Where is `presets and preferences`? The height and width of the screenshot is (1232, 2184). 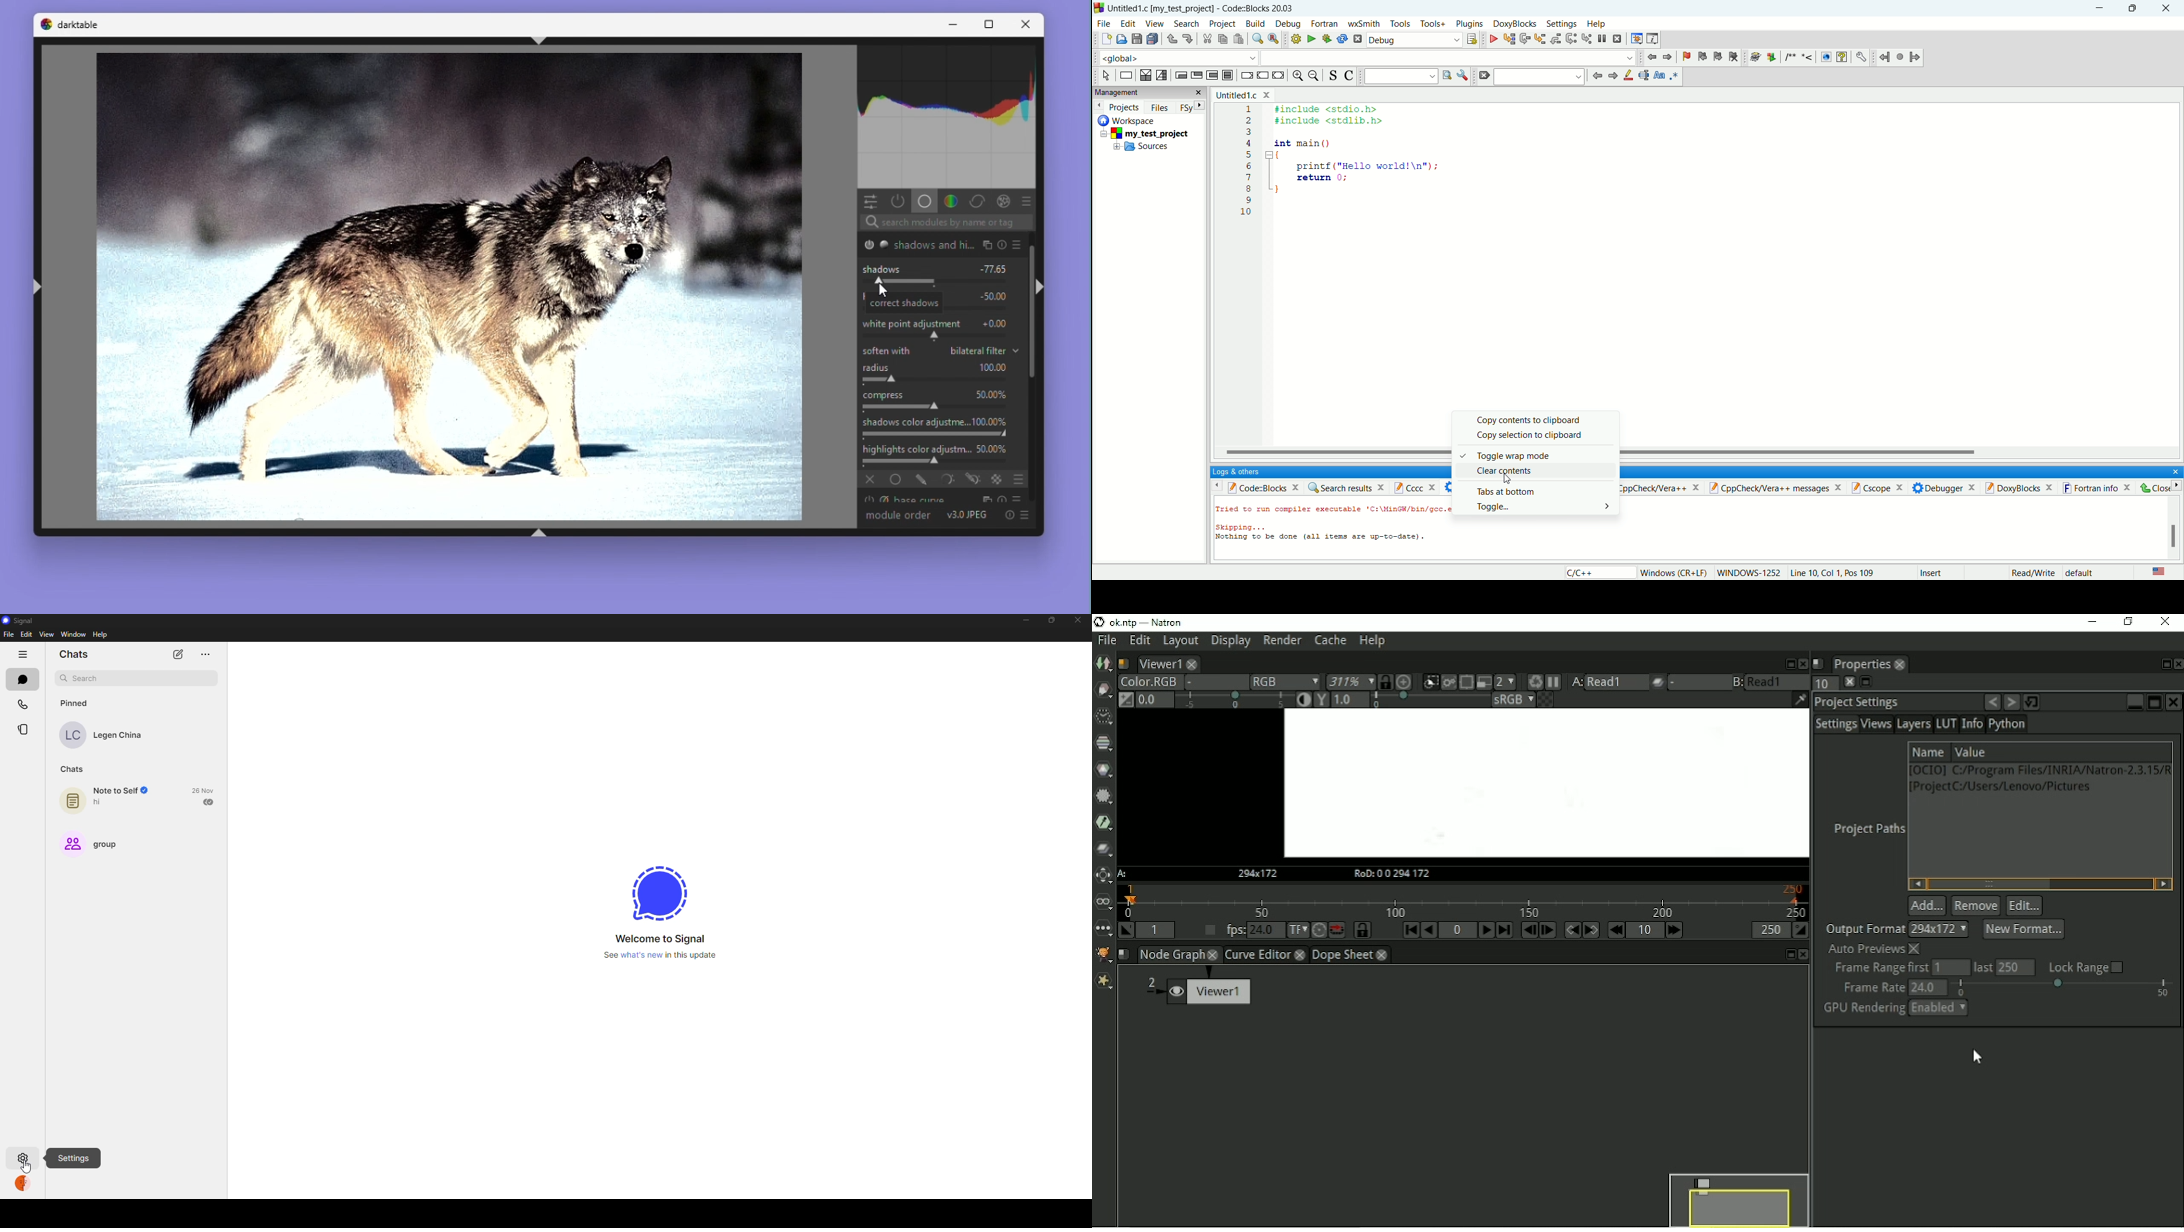 presets and preferences is located at coordinates (1028, 518).